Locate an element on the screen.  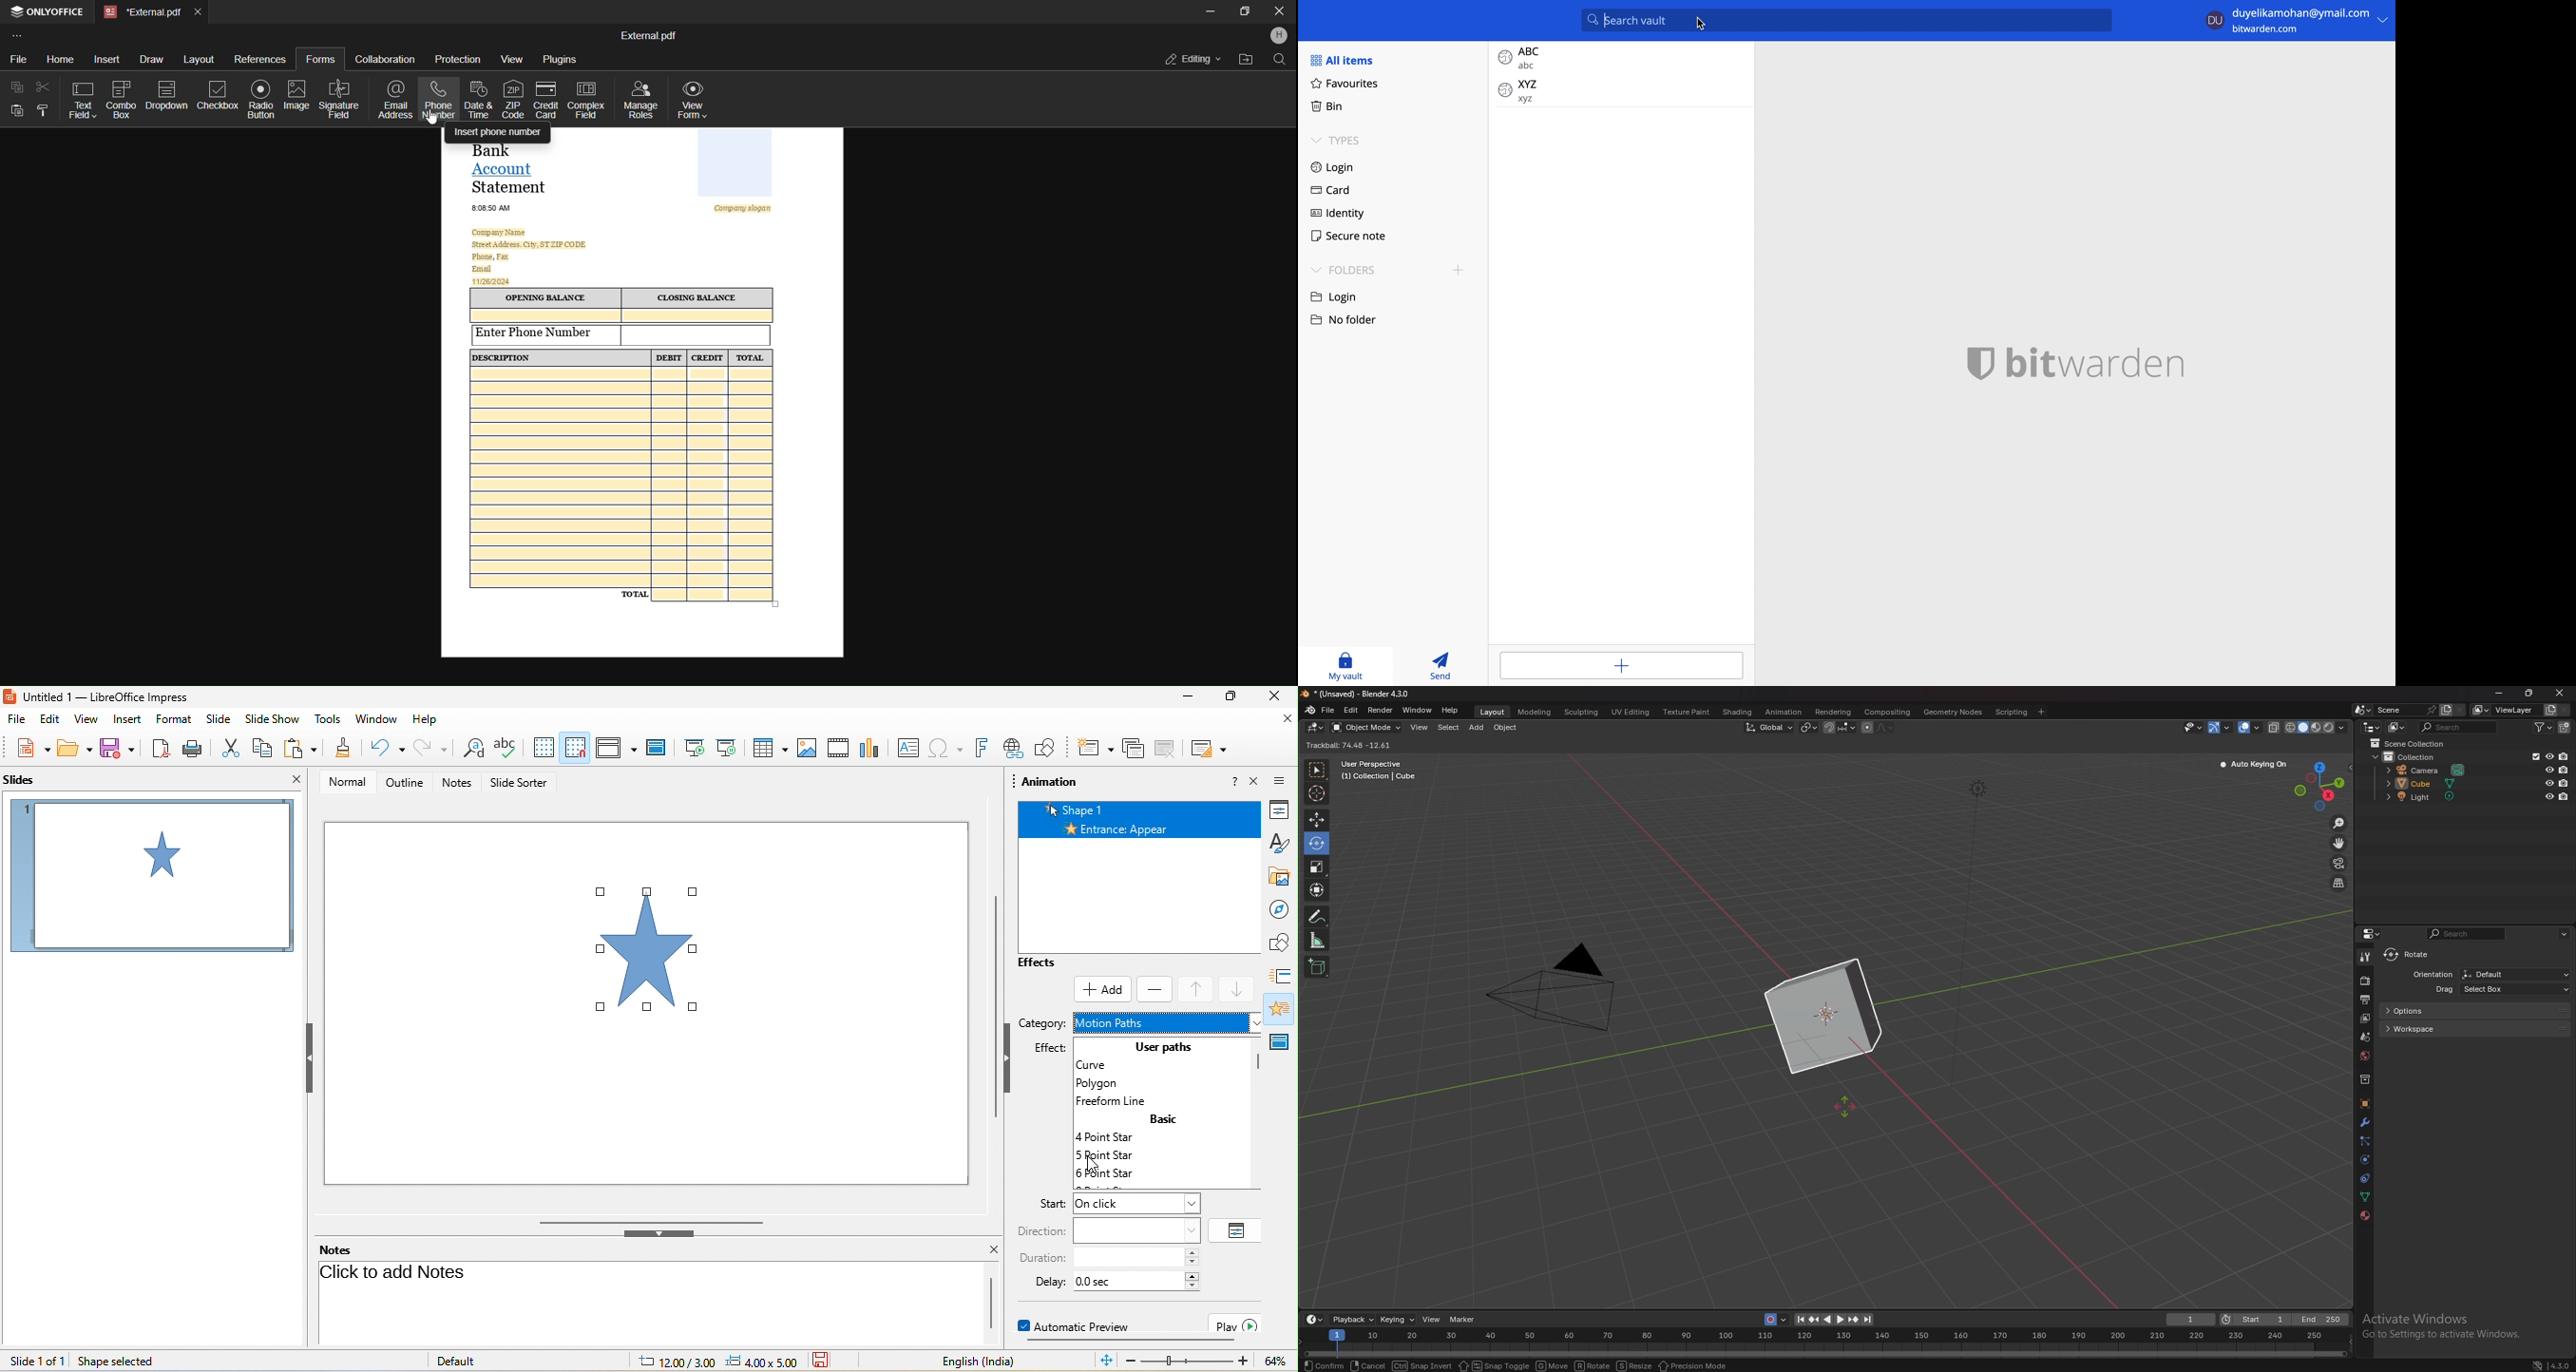
input direction is located at coordinates (1136, 1229).